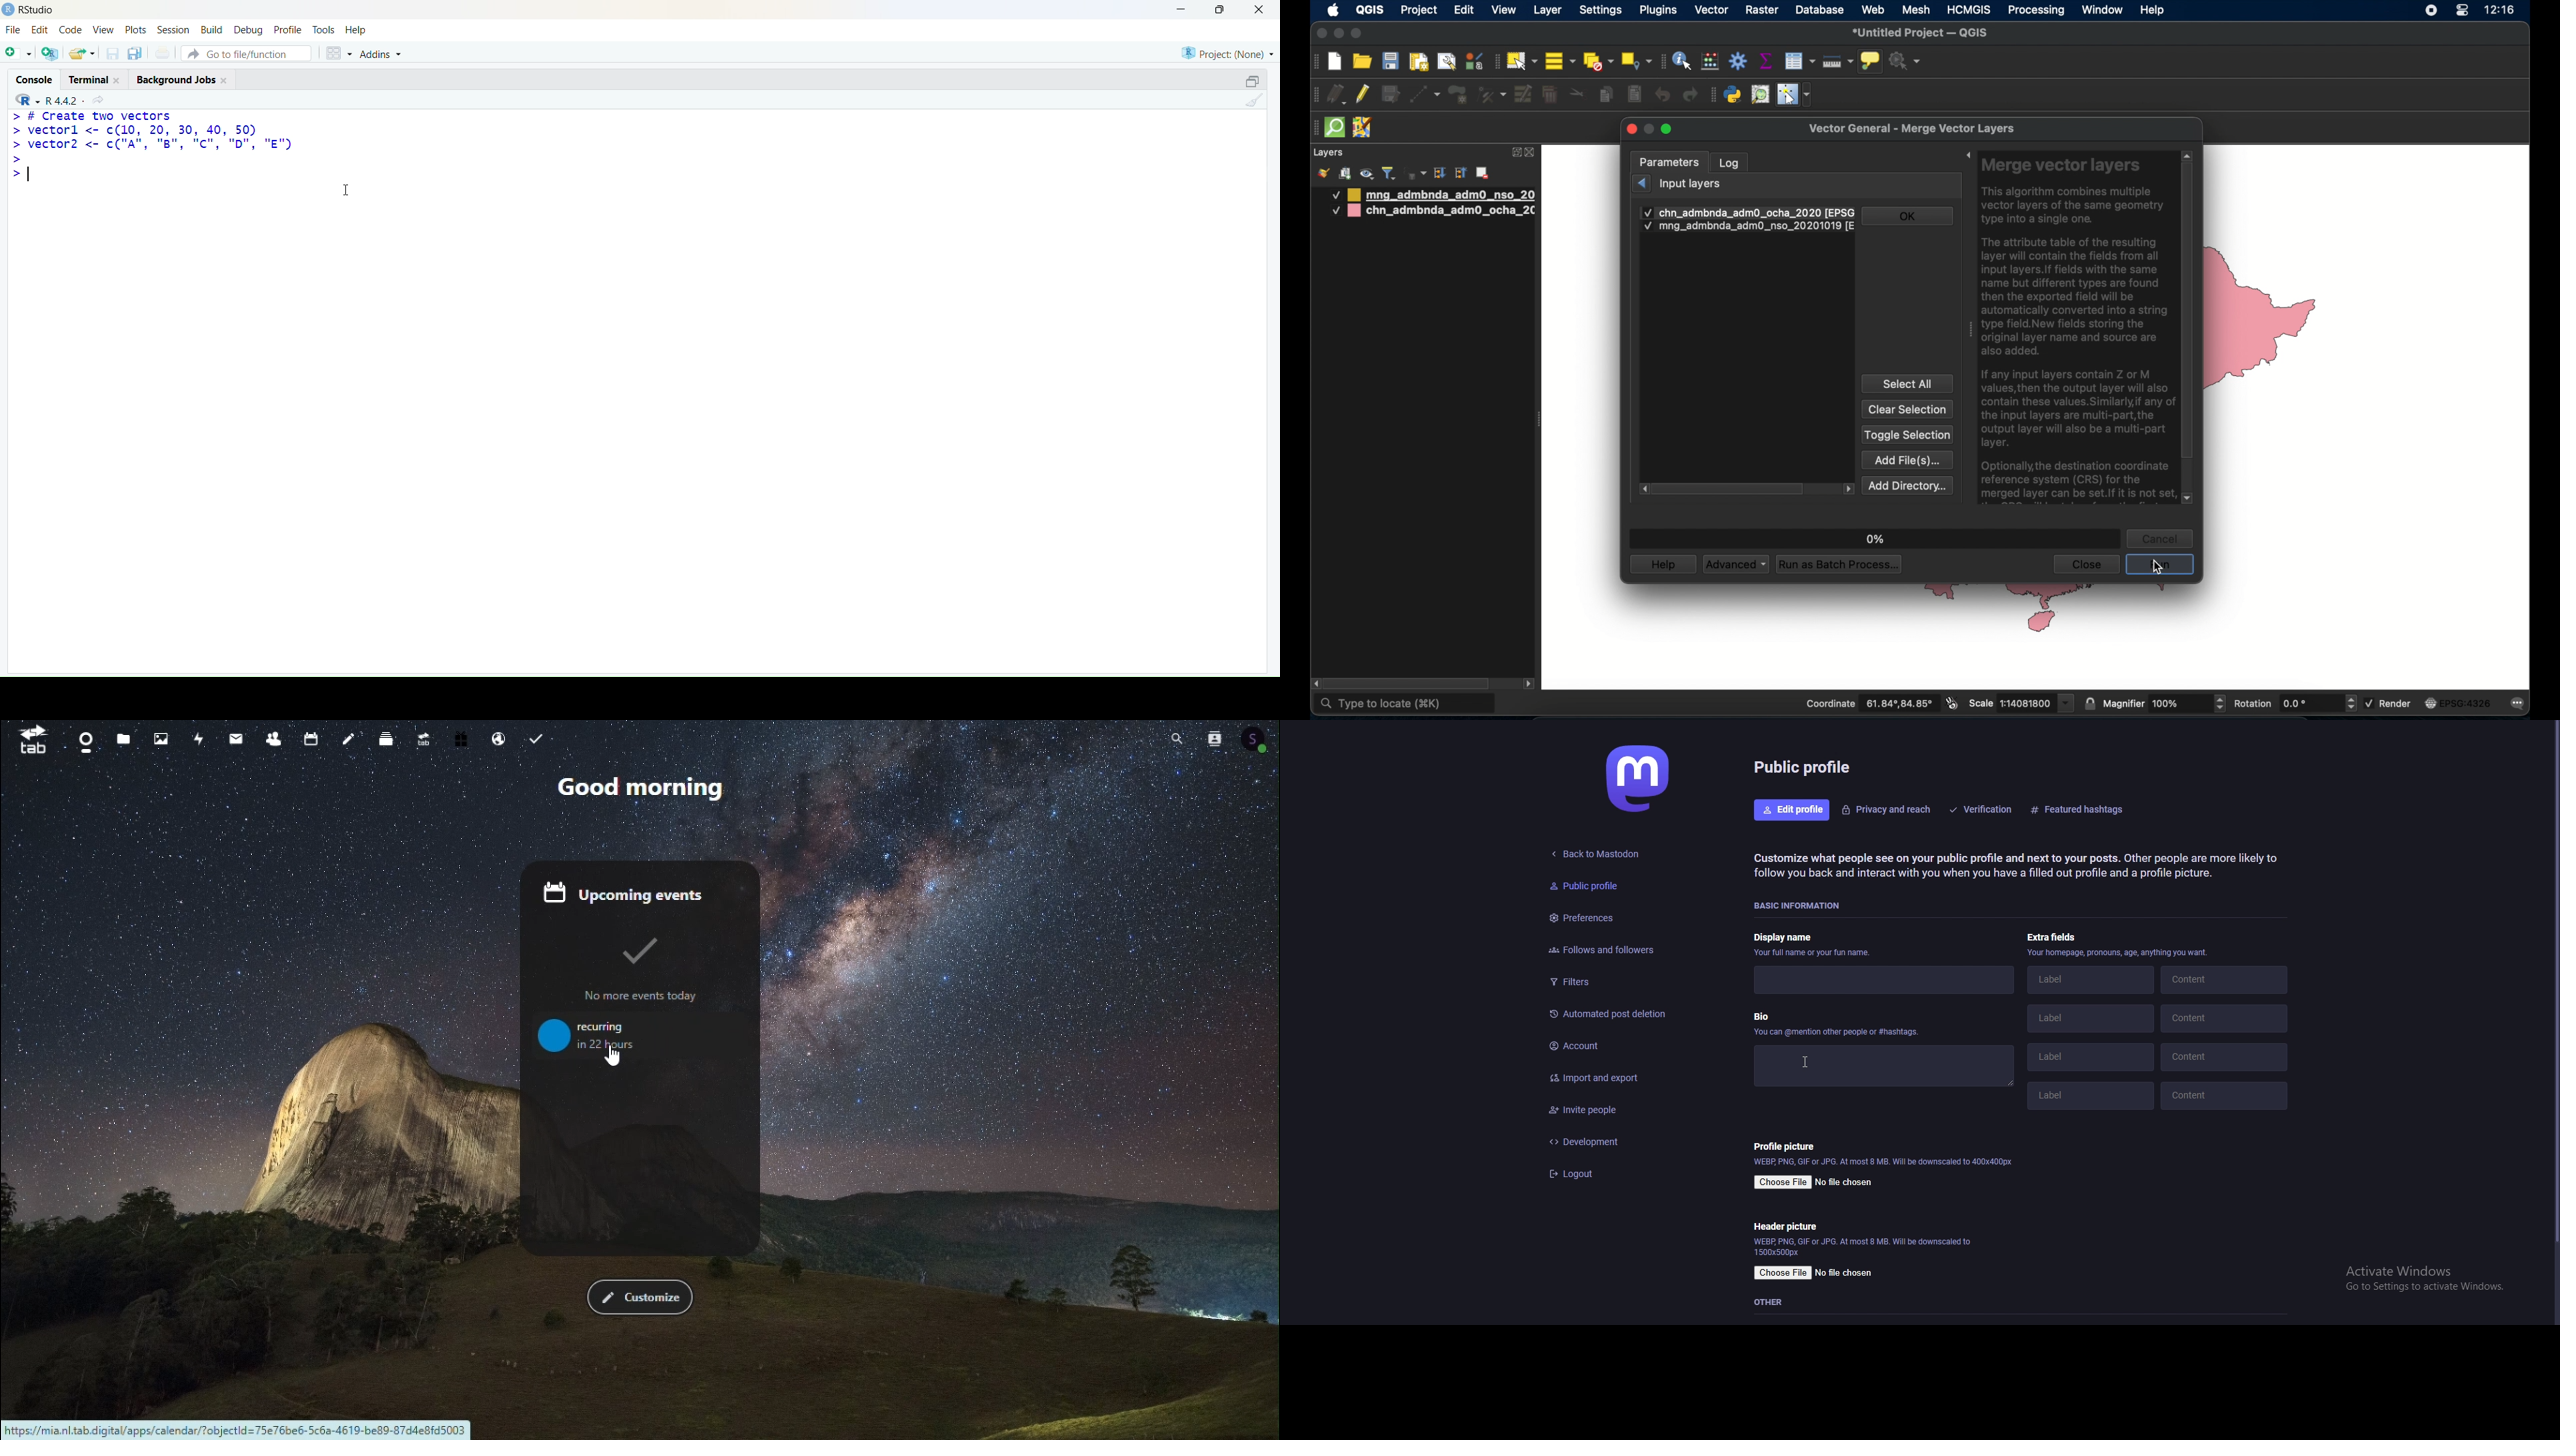  I want to click on no file chosen, so click(1843, 1183).